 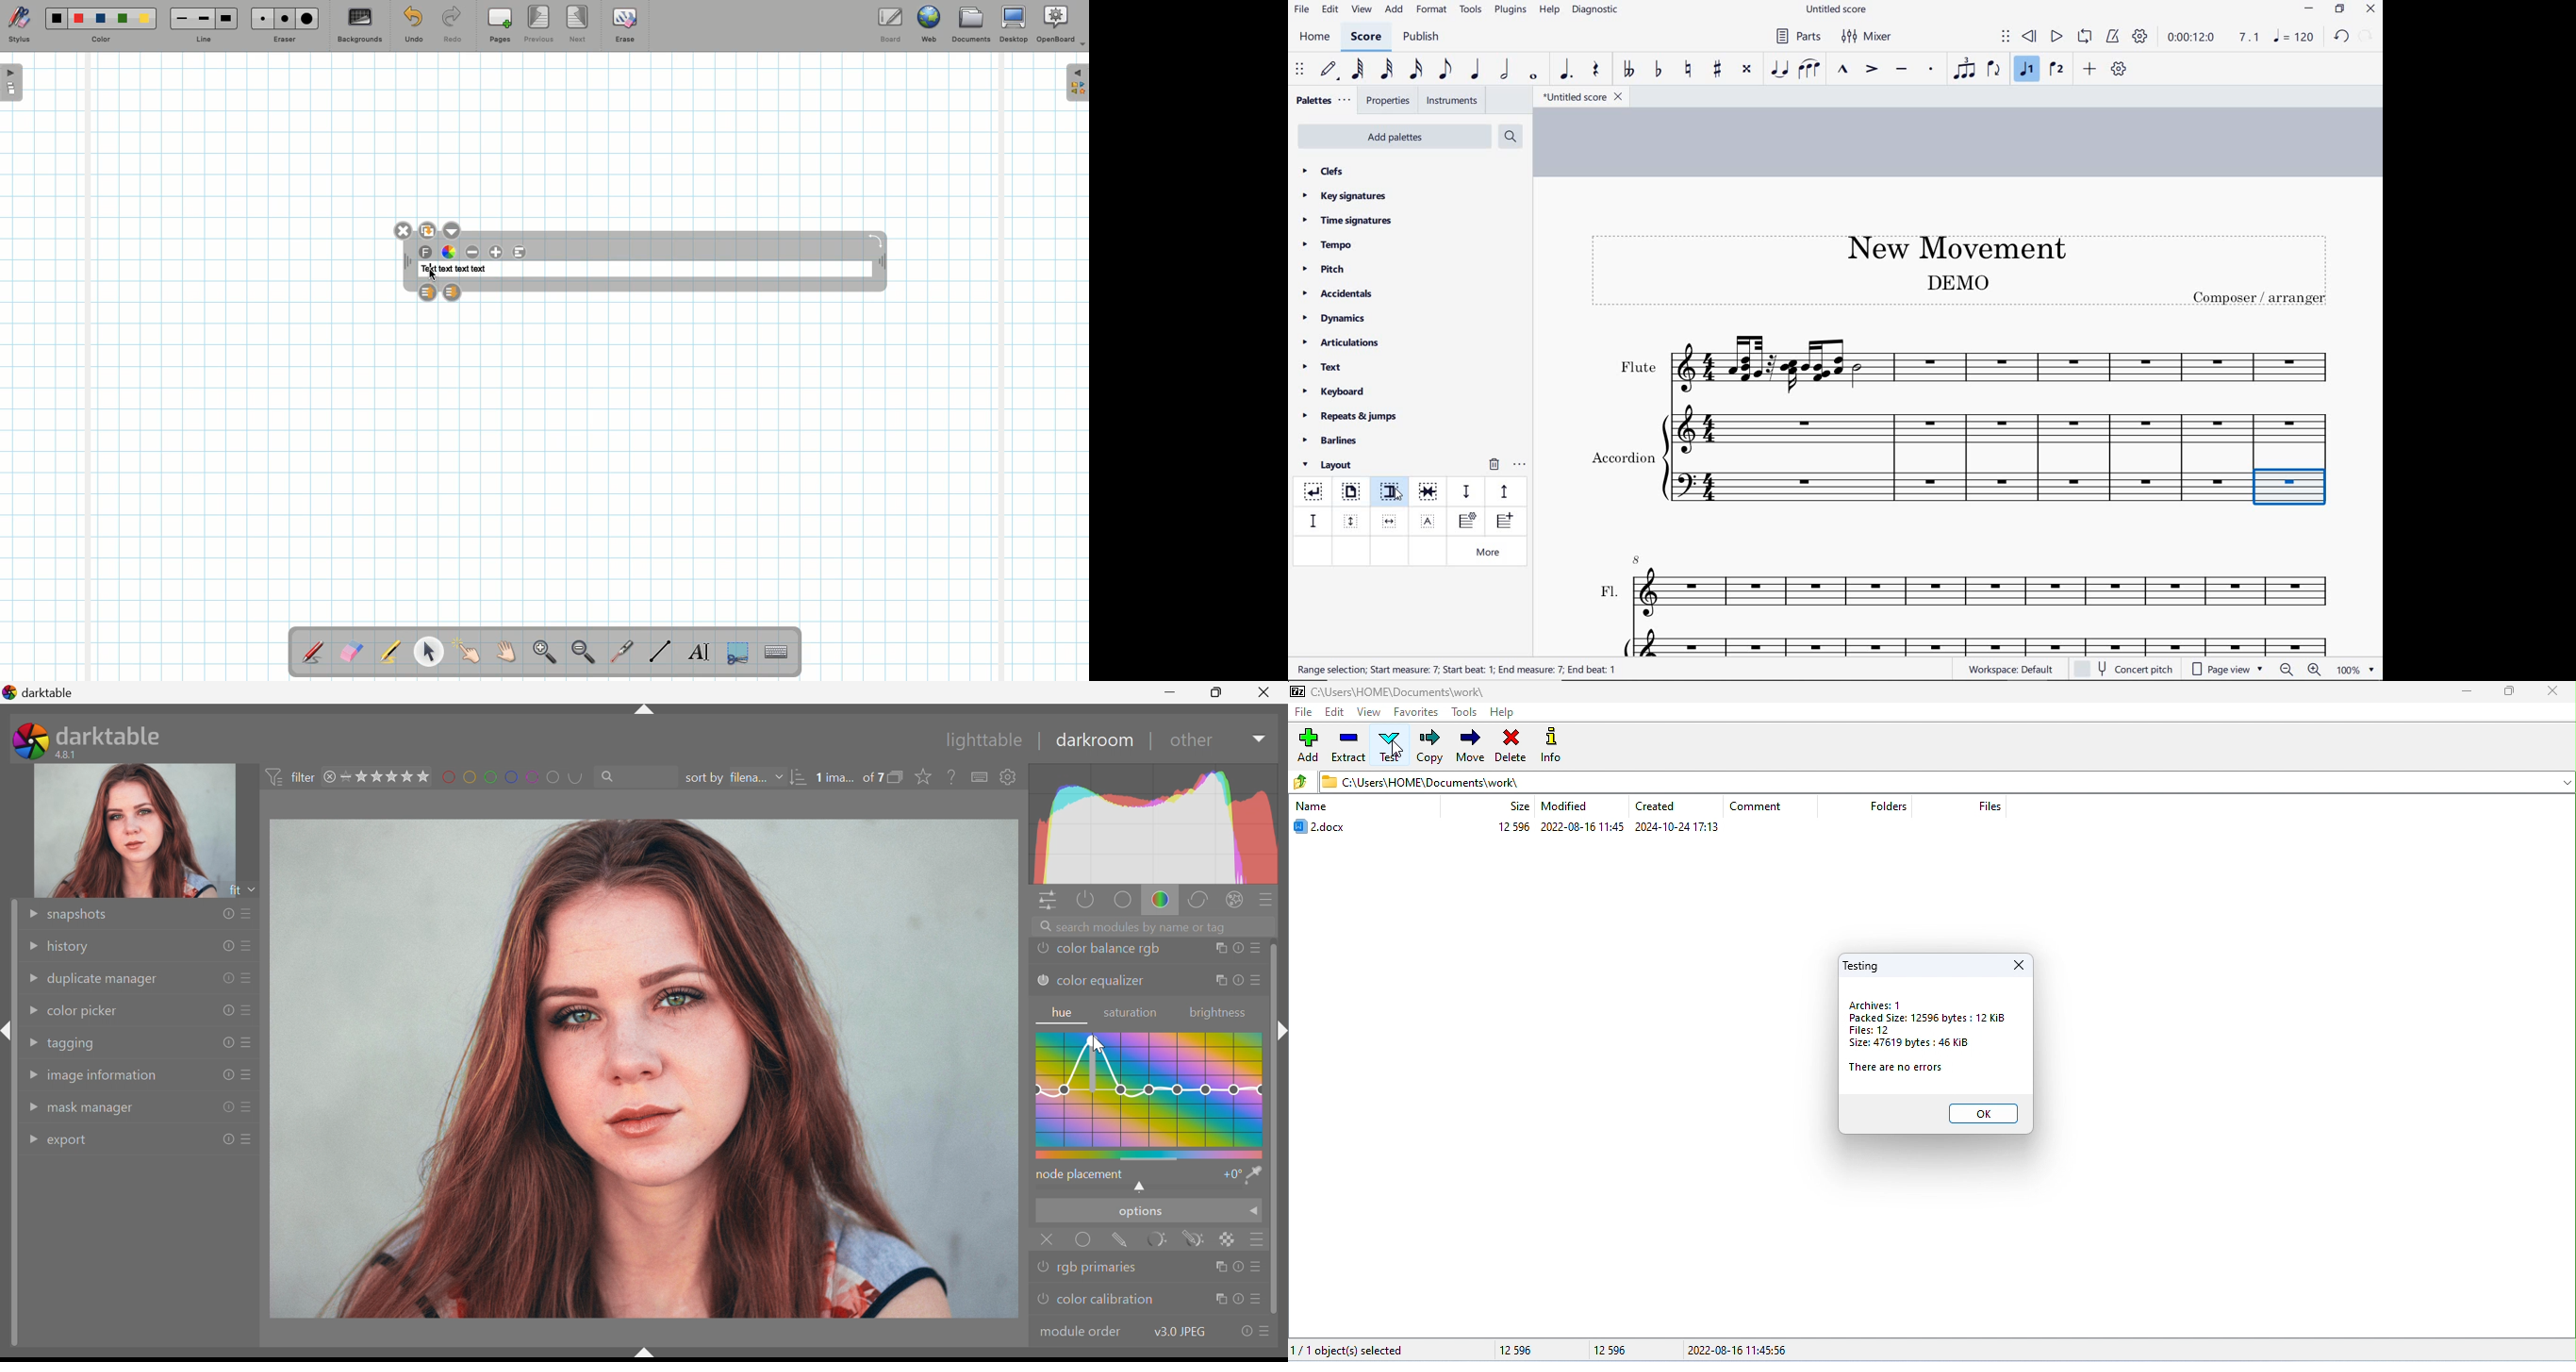 I want to click on duplicate manager, so click(x=104, y=980).